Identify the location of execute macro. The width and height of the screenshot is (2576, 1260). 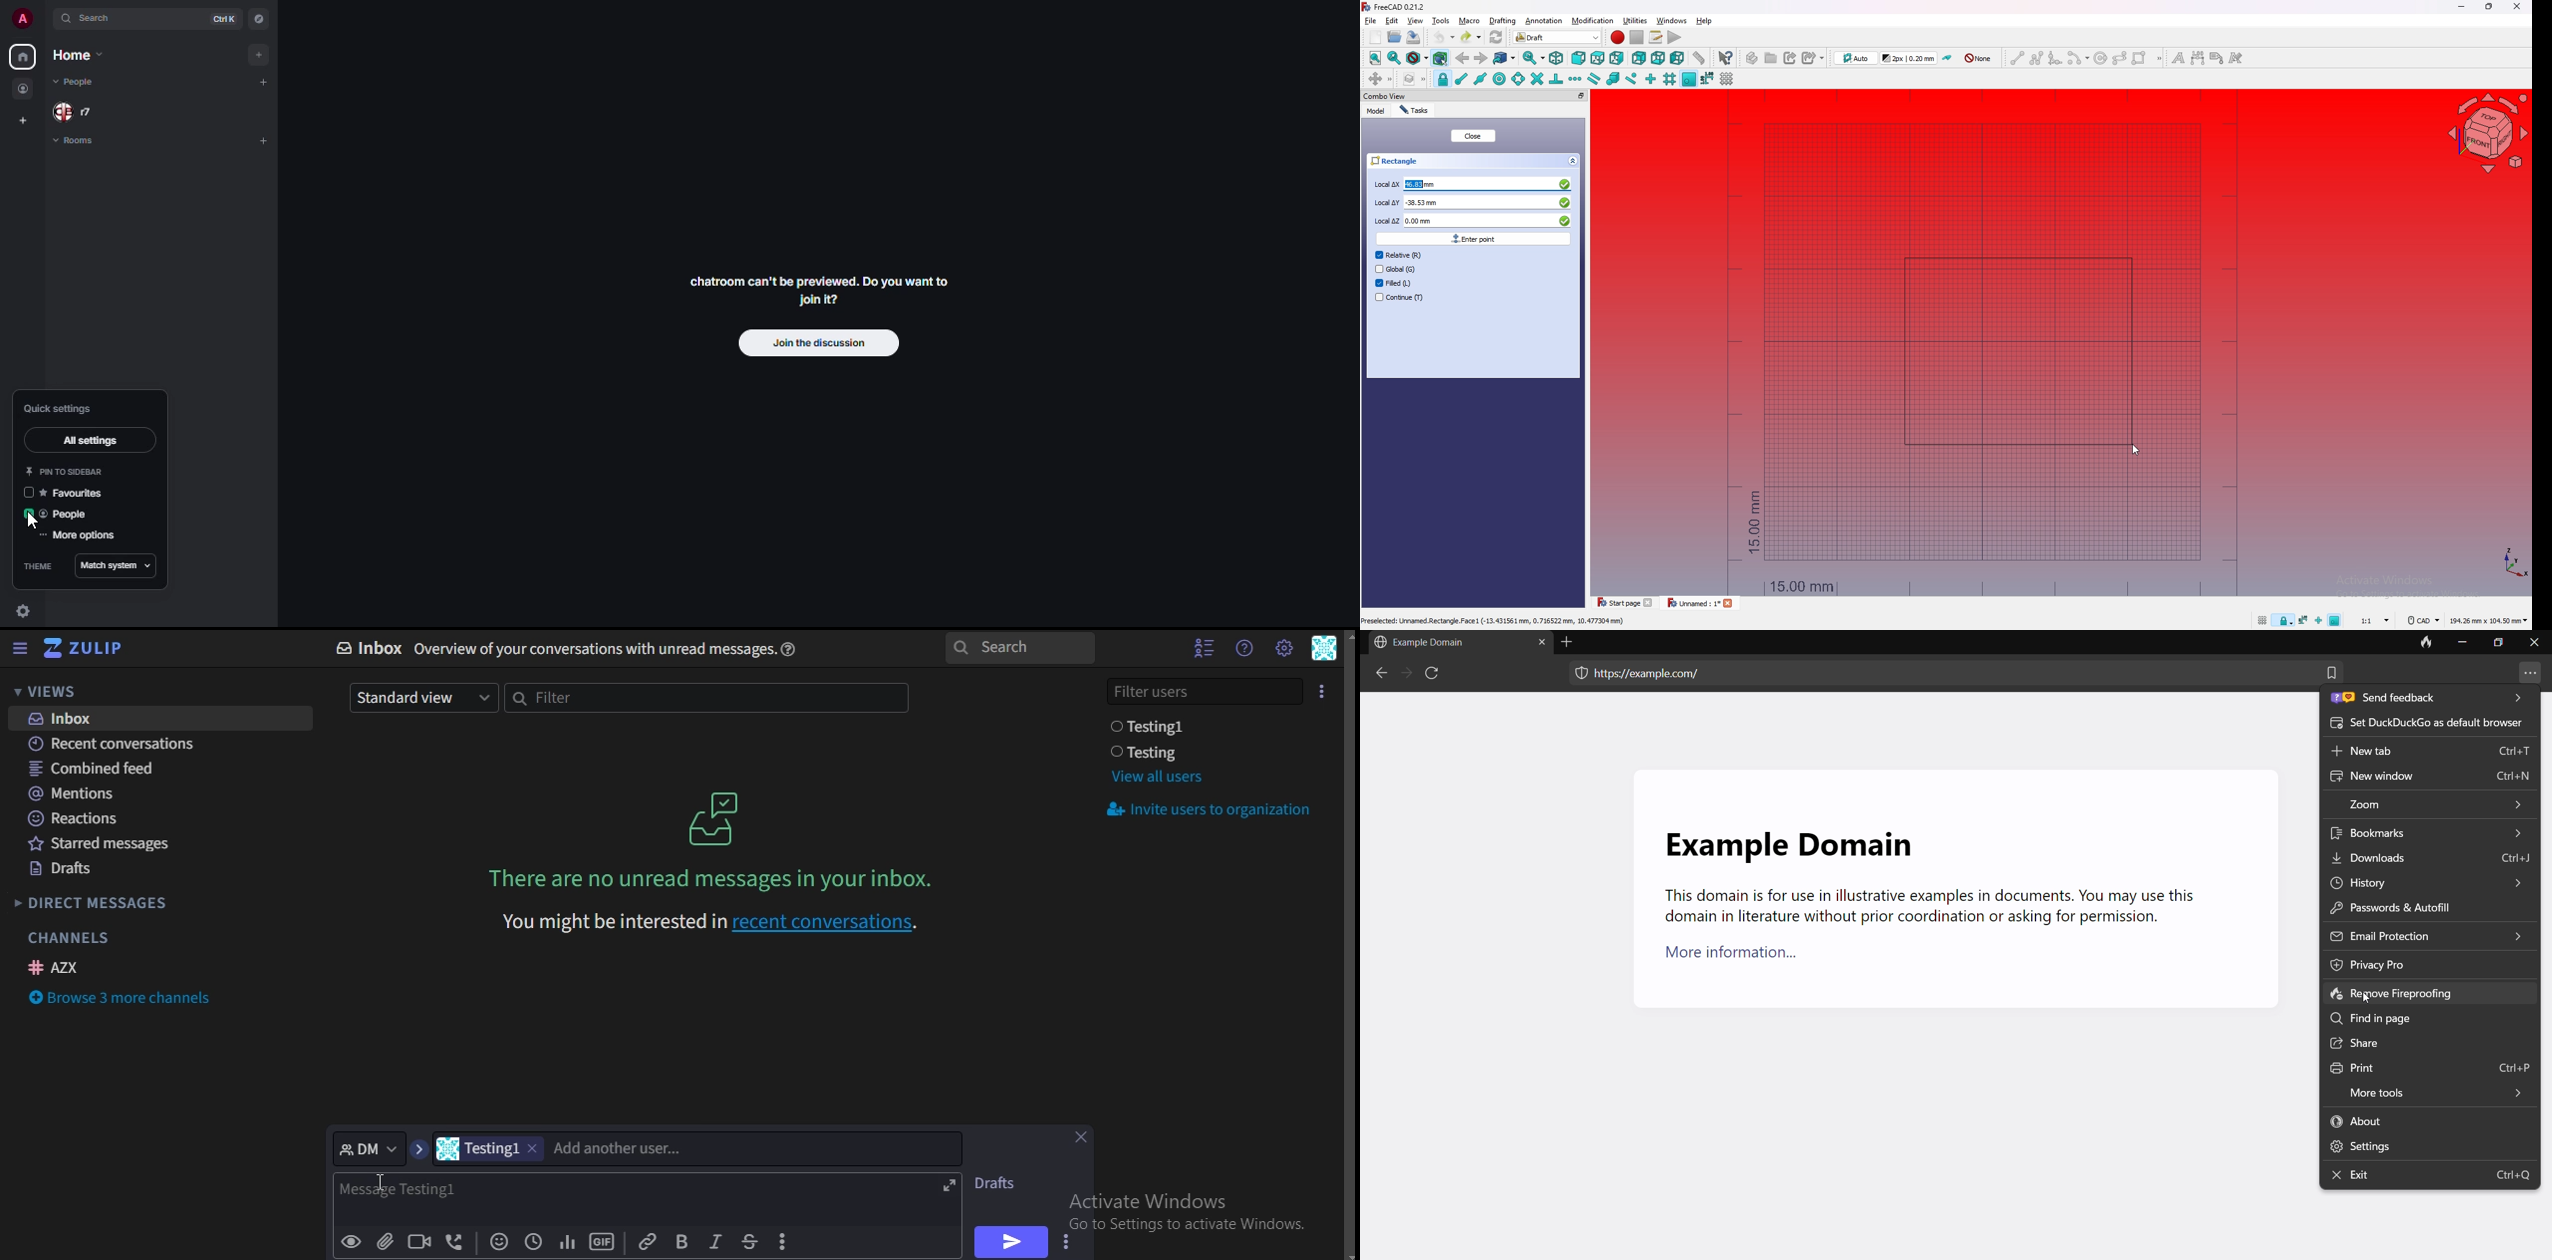
(1674, 37).